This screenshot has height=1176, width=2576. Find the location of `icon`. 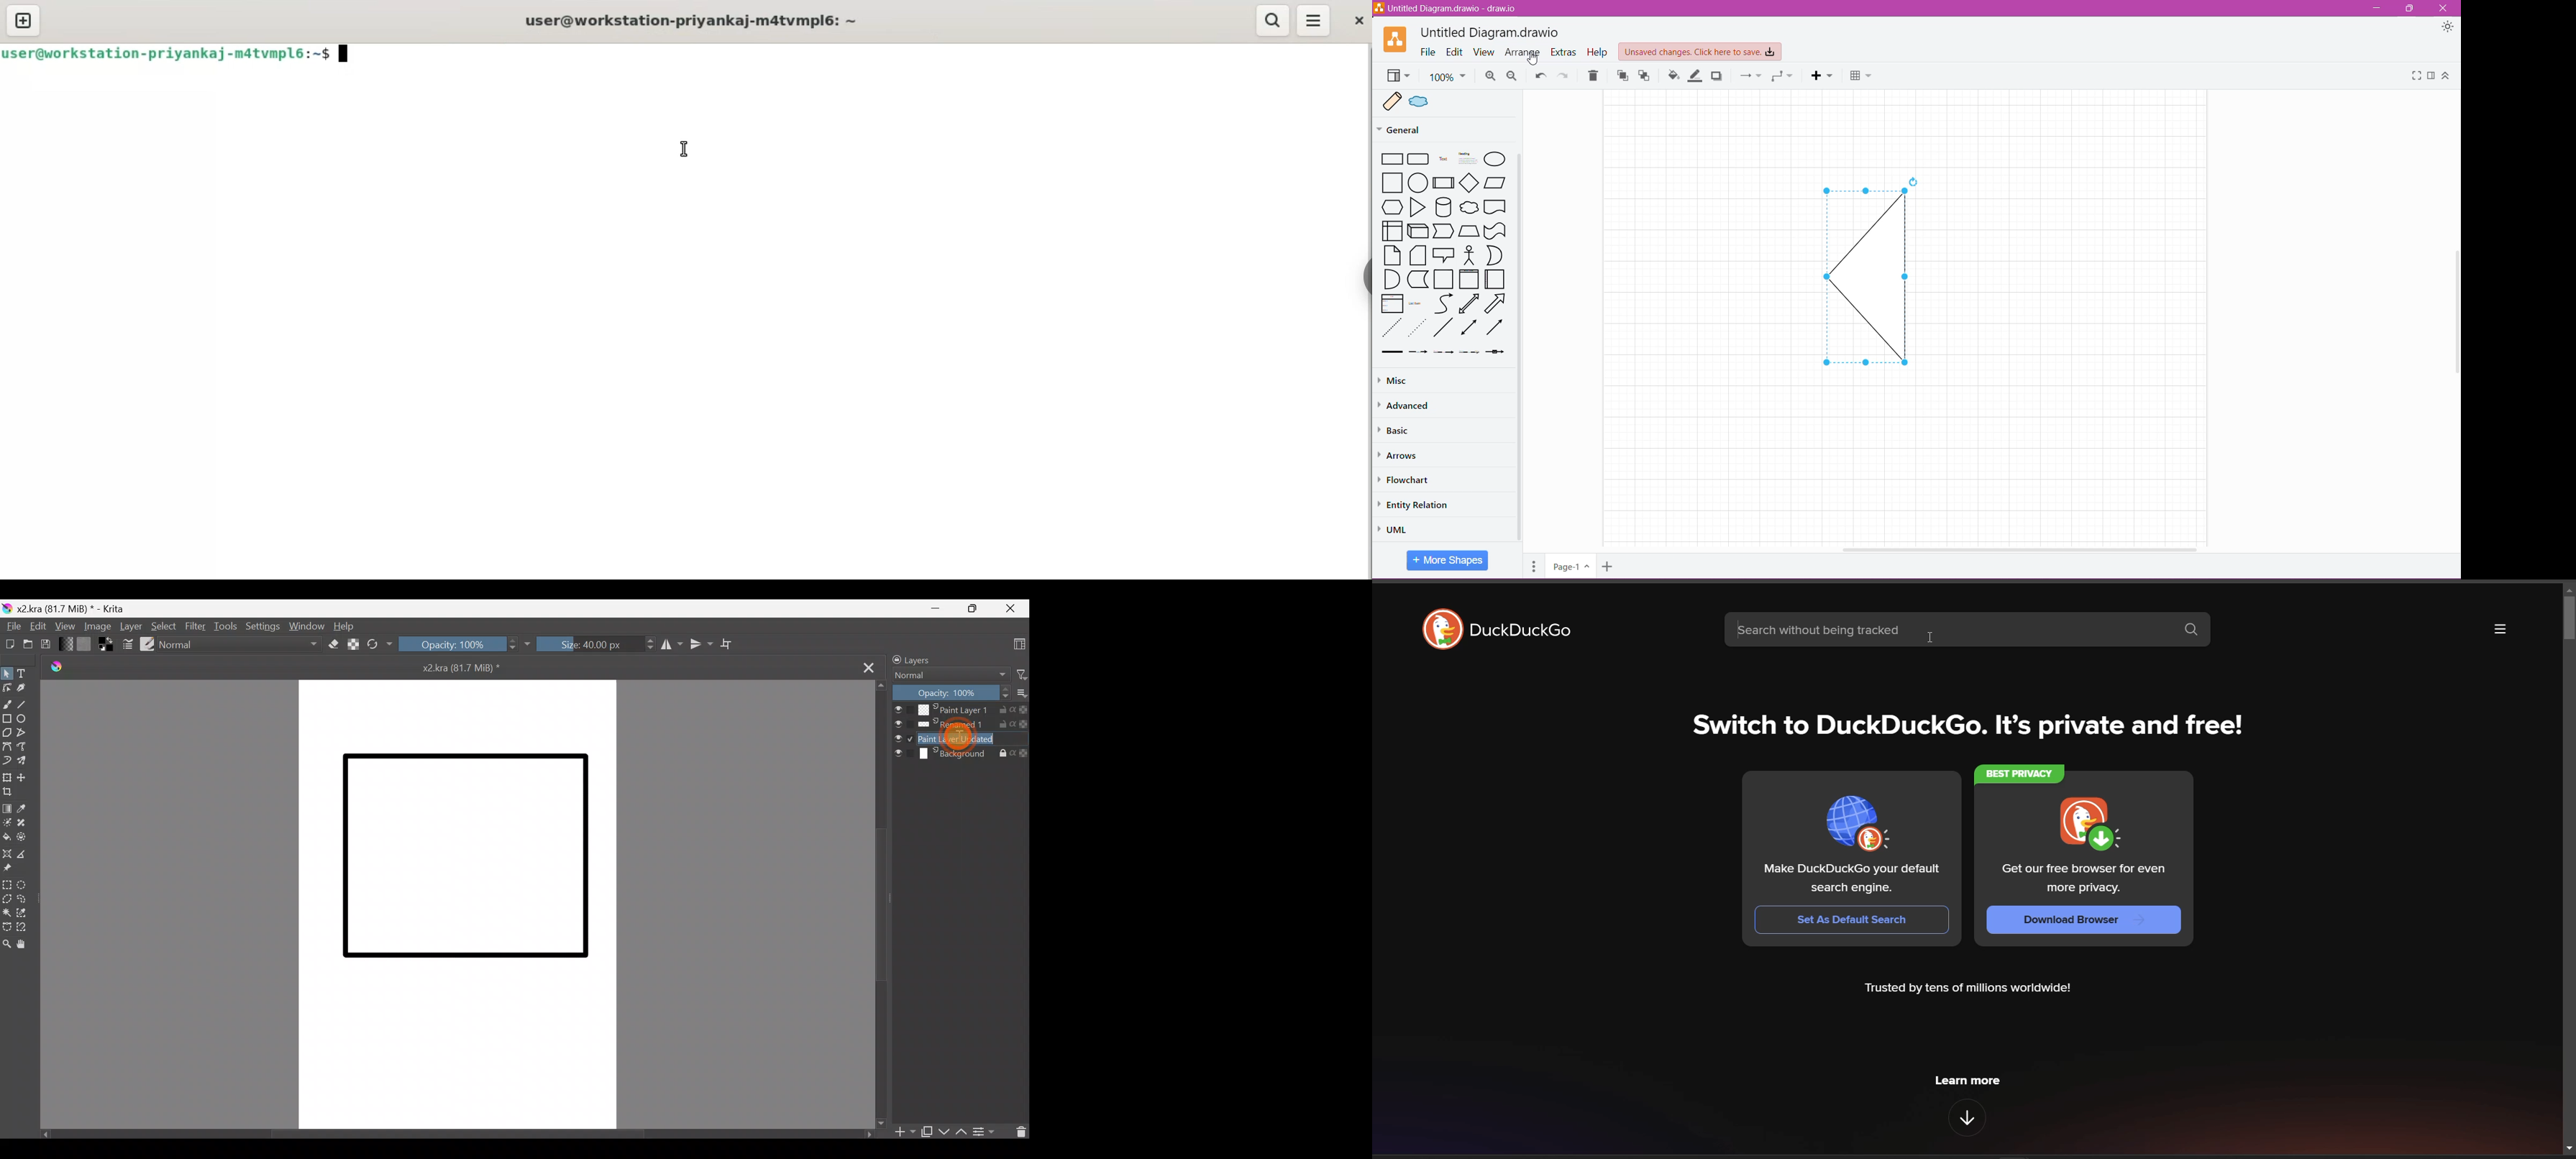

icon is located at coordinates (1857, 823).